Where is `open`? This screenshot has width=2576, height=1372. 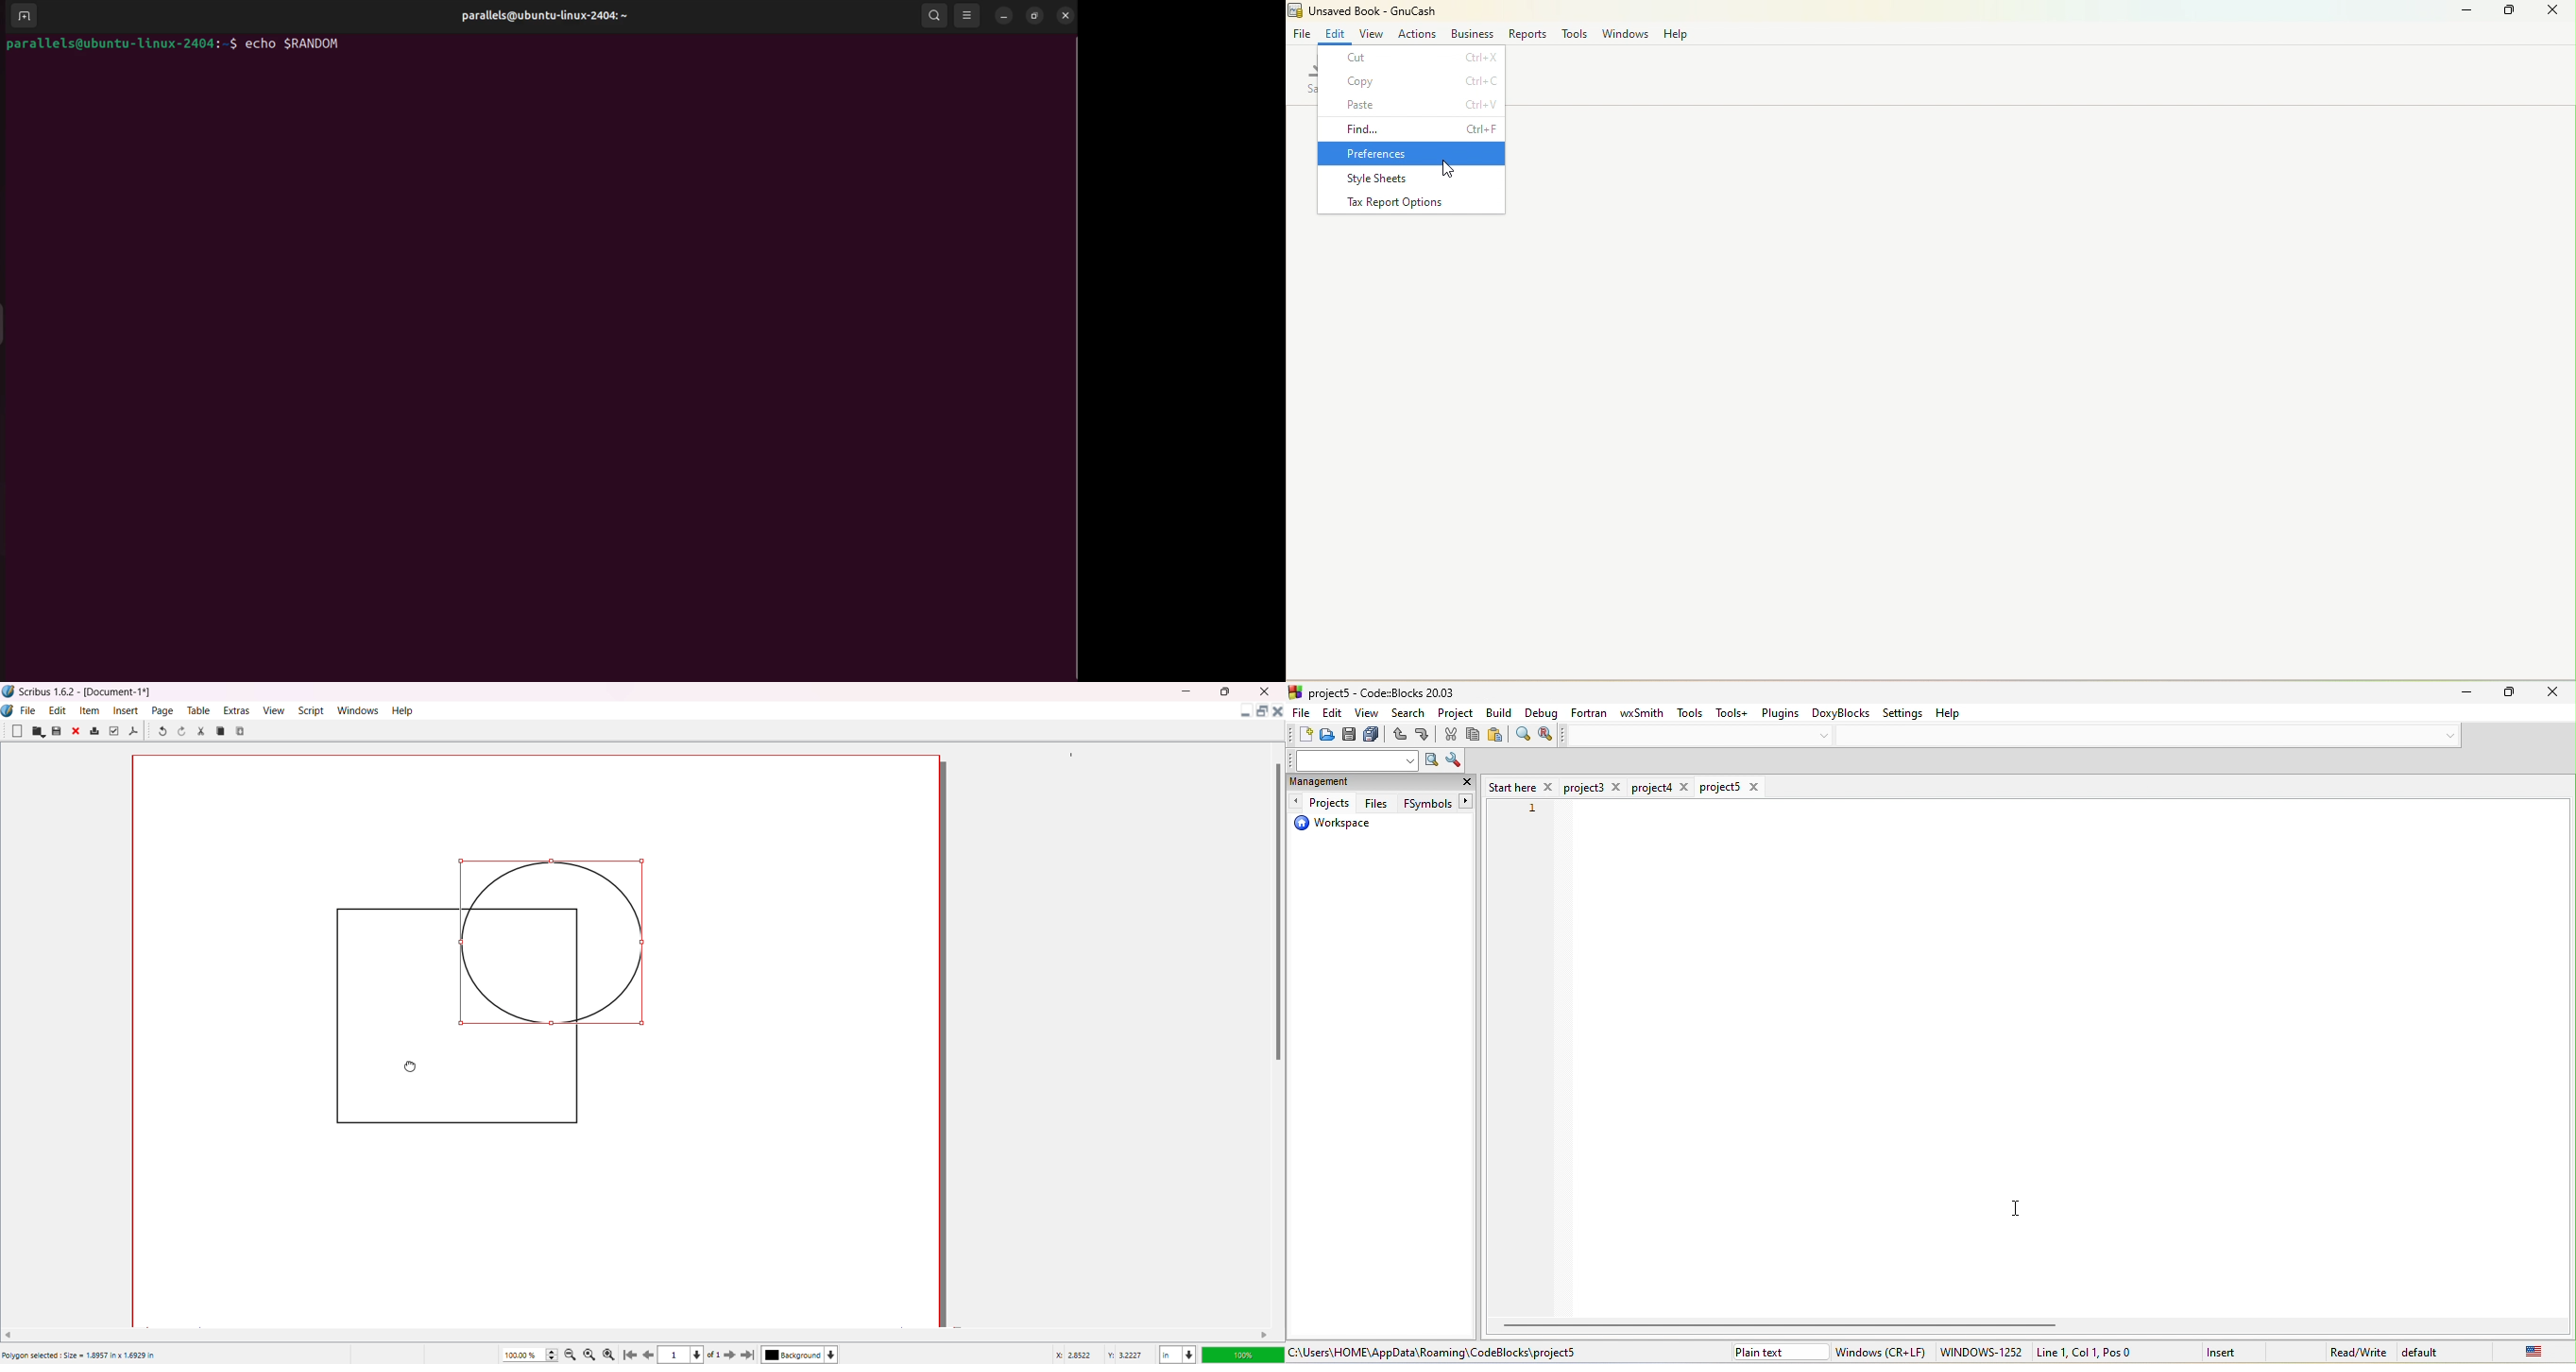 open is located at coordinates (1328, 737).